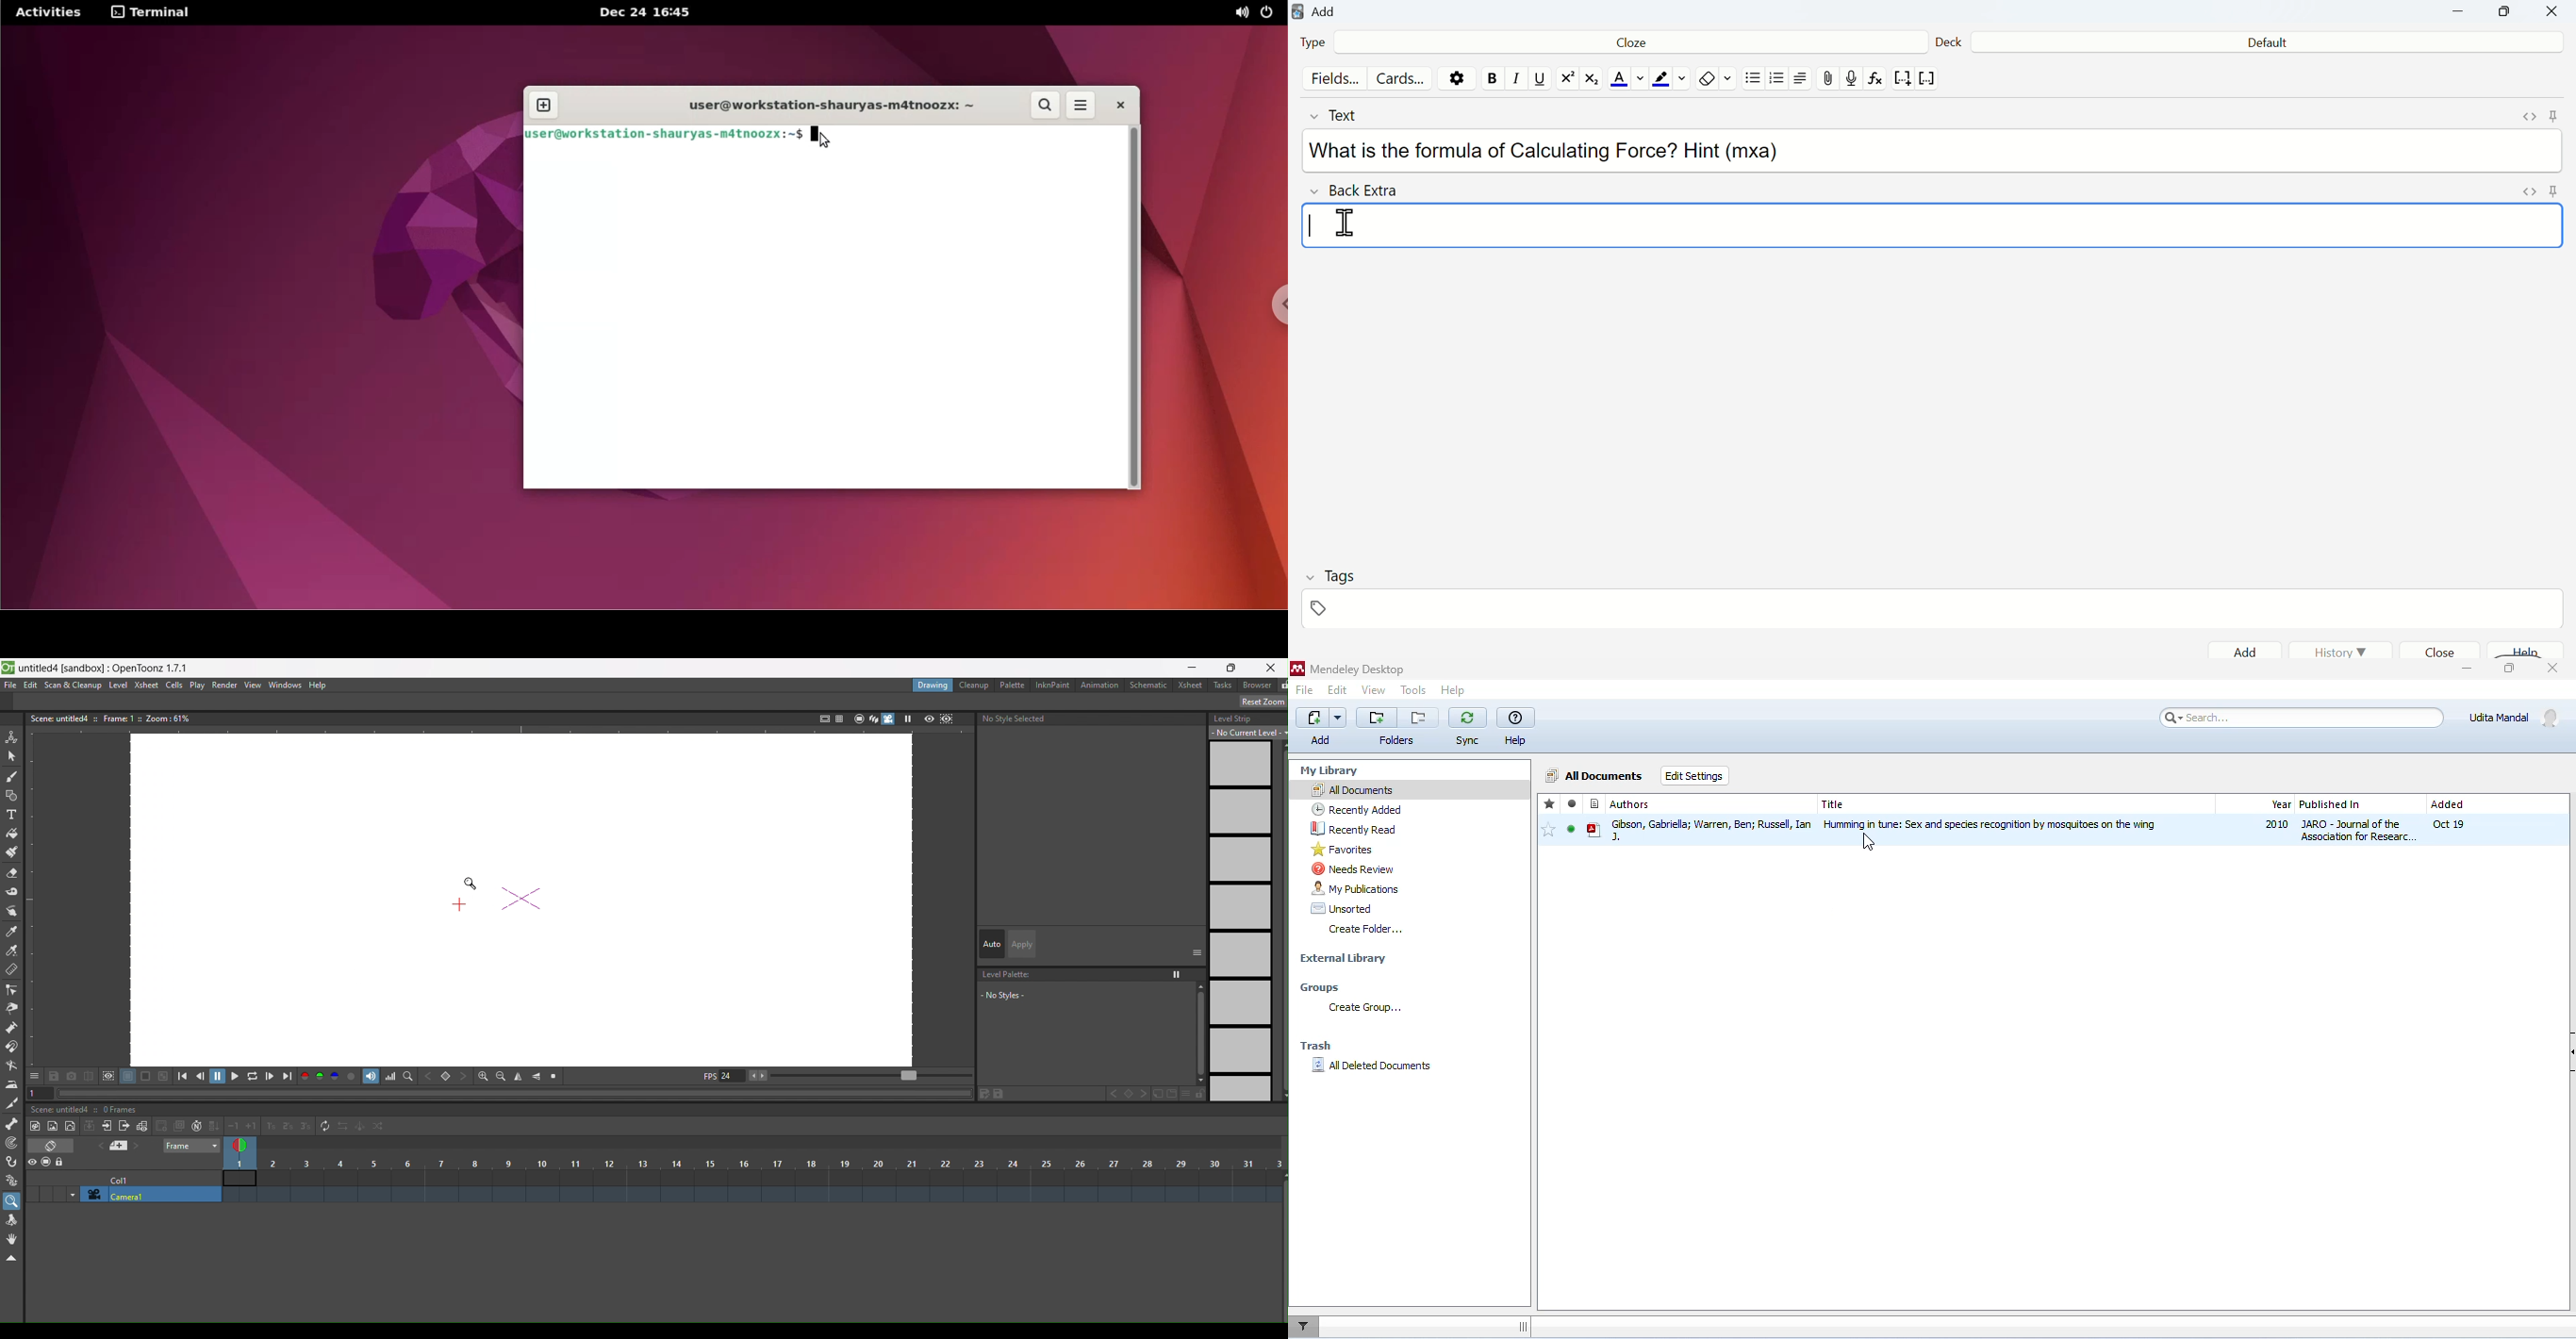 The width and height of the screenshot is (2576, 1344). Describe the element at coordinates (318, 684) in the screenshot. I see `help` at that location.